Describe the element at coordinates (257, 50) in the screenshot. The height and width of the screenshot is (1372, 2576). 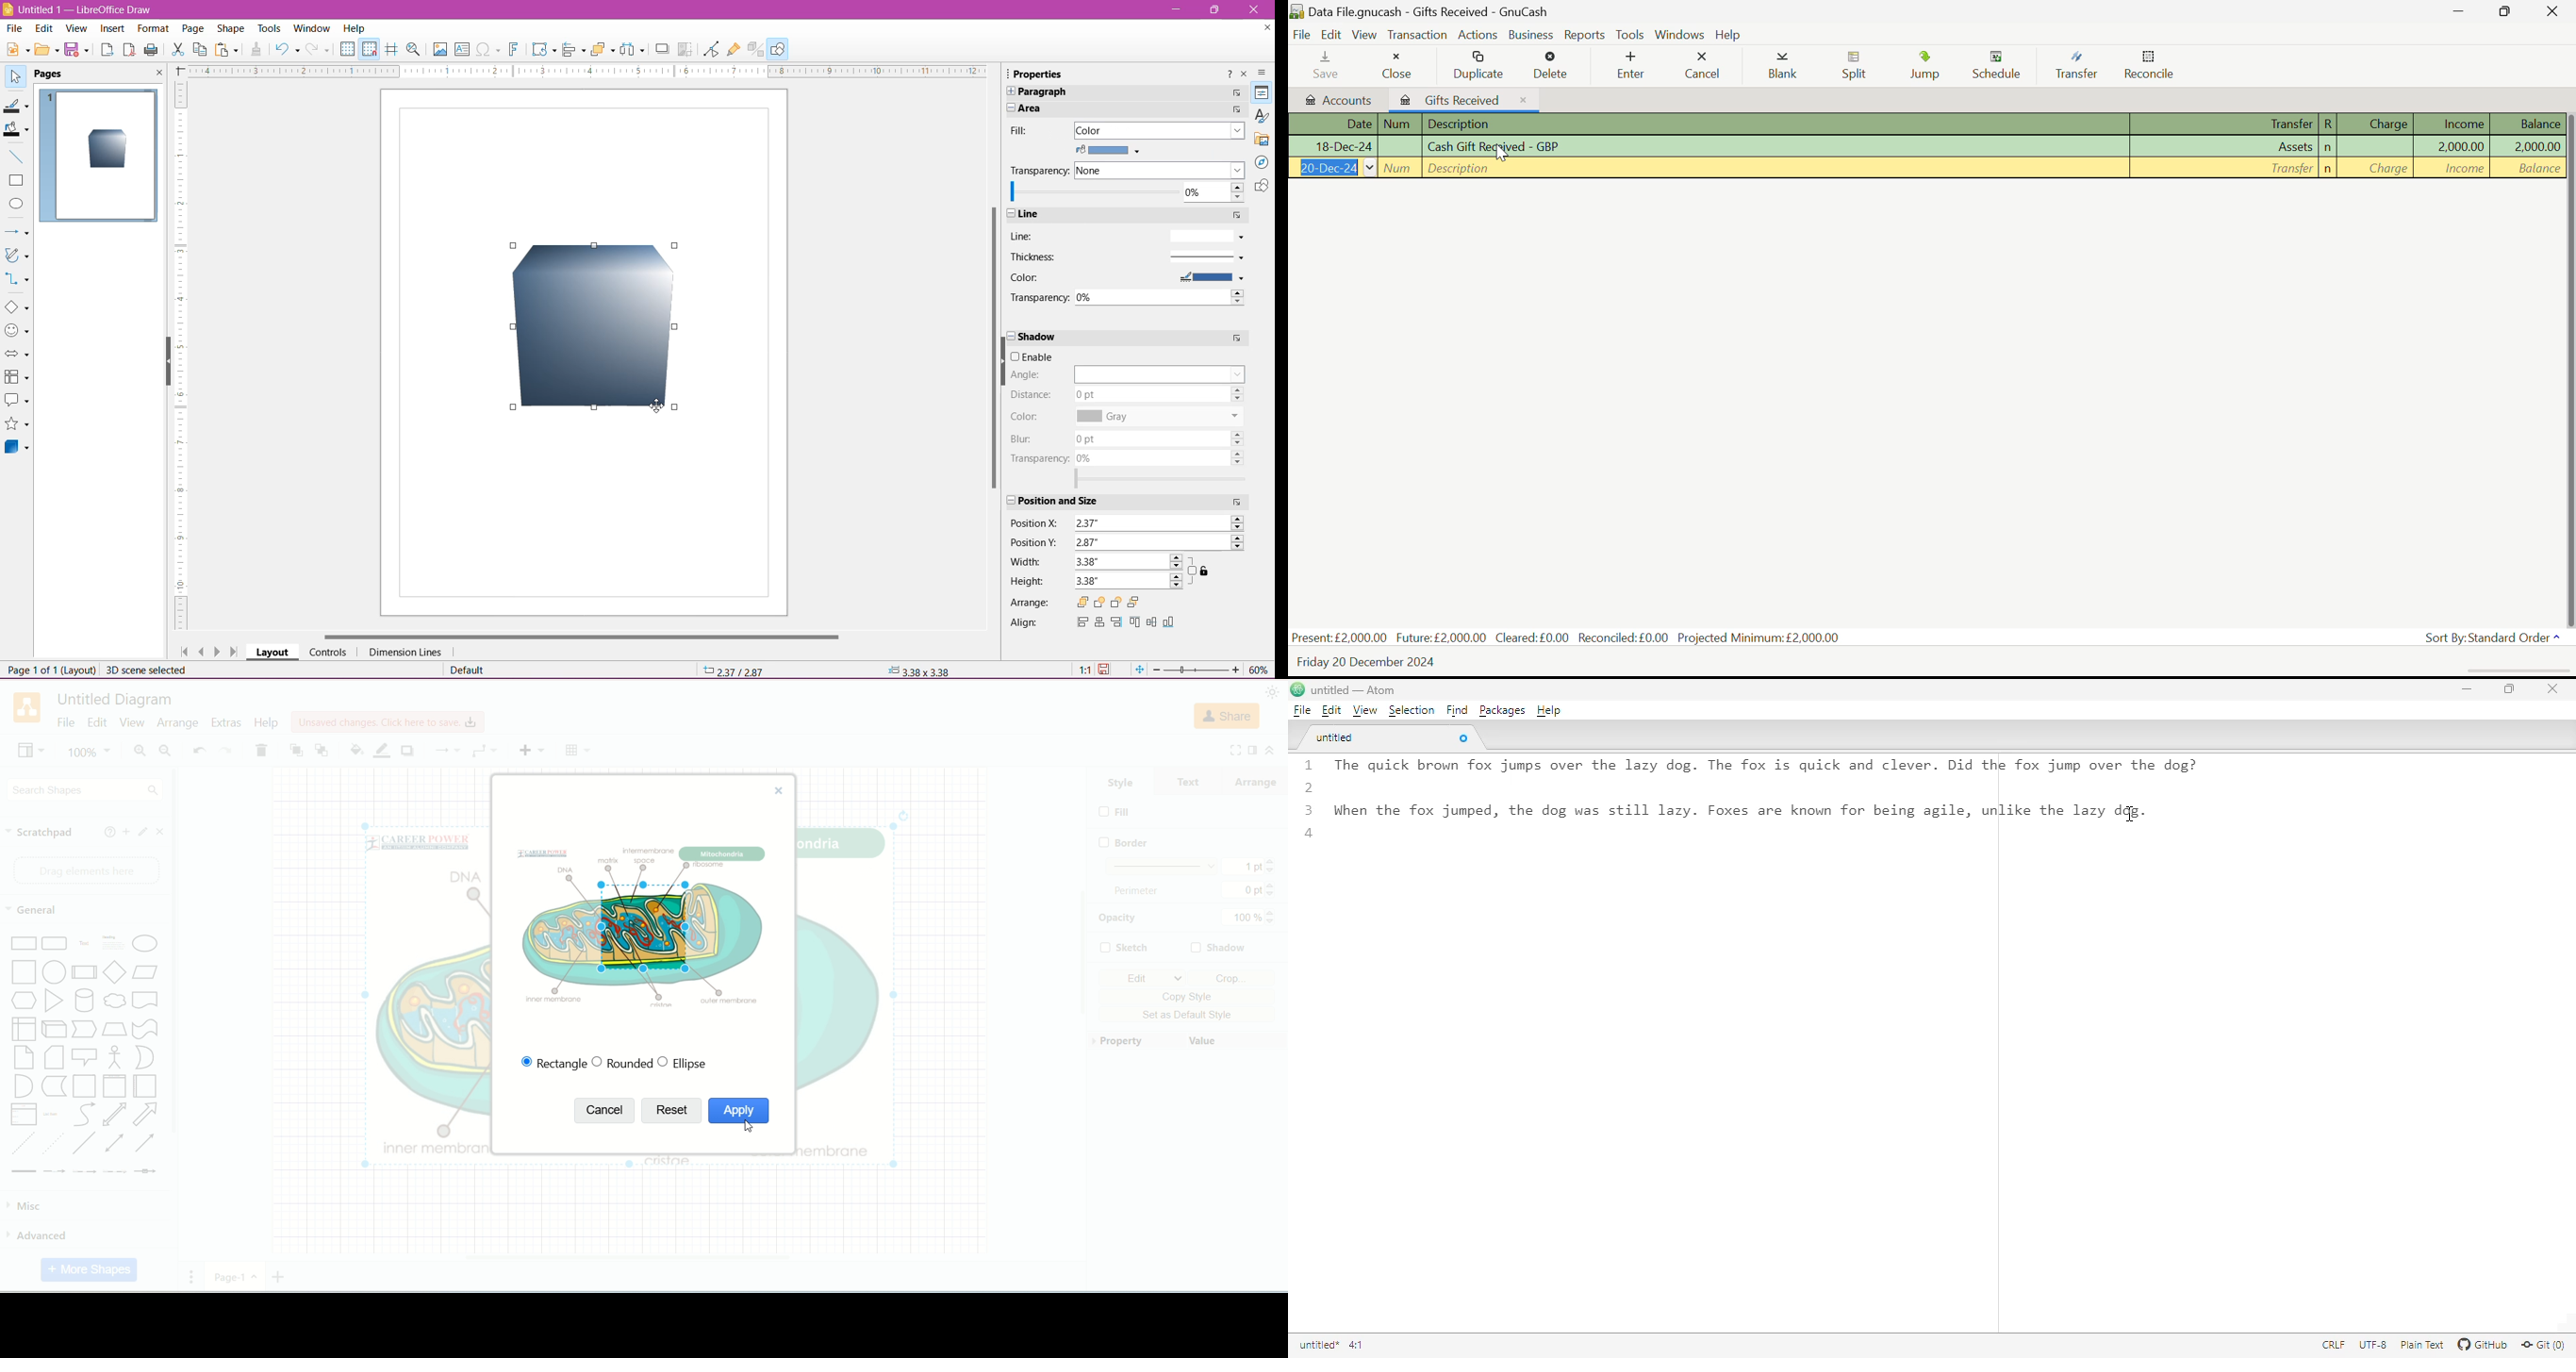
I see `Clone Formatting` at that location.